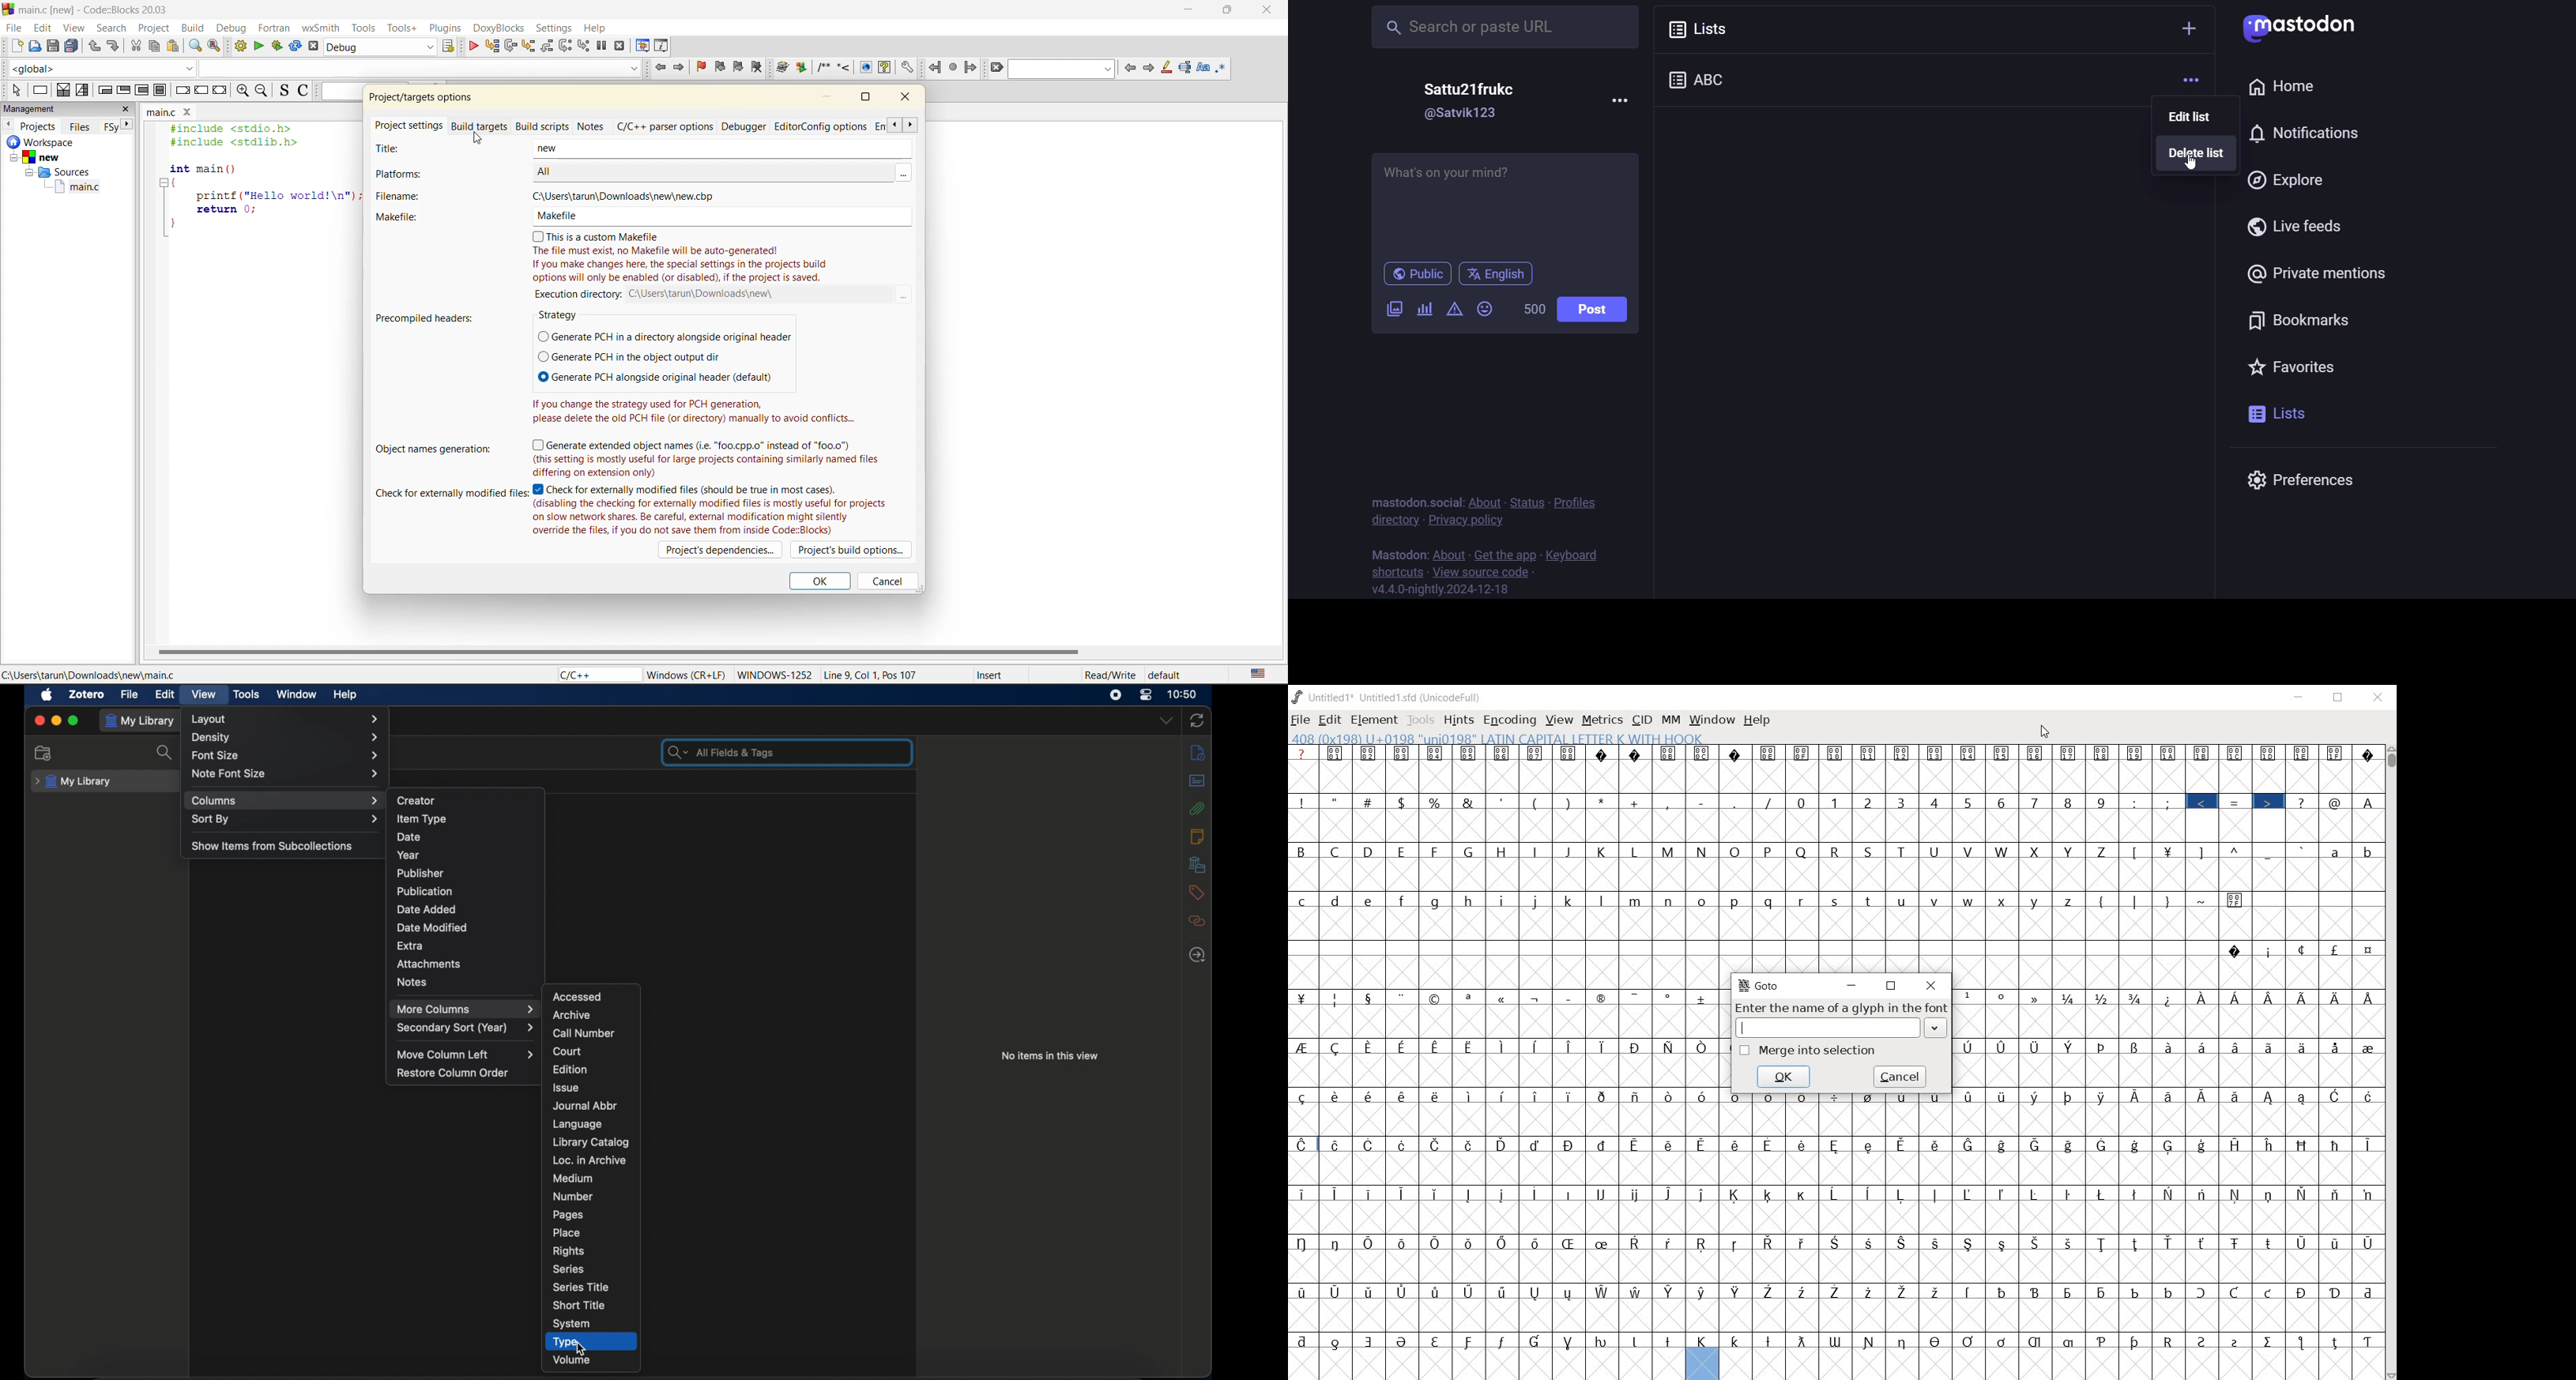 The height and width of the screenshot is (1400, 2576). I want to click on curosr, so click(477, 137).